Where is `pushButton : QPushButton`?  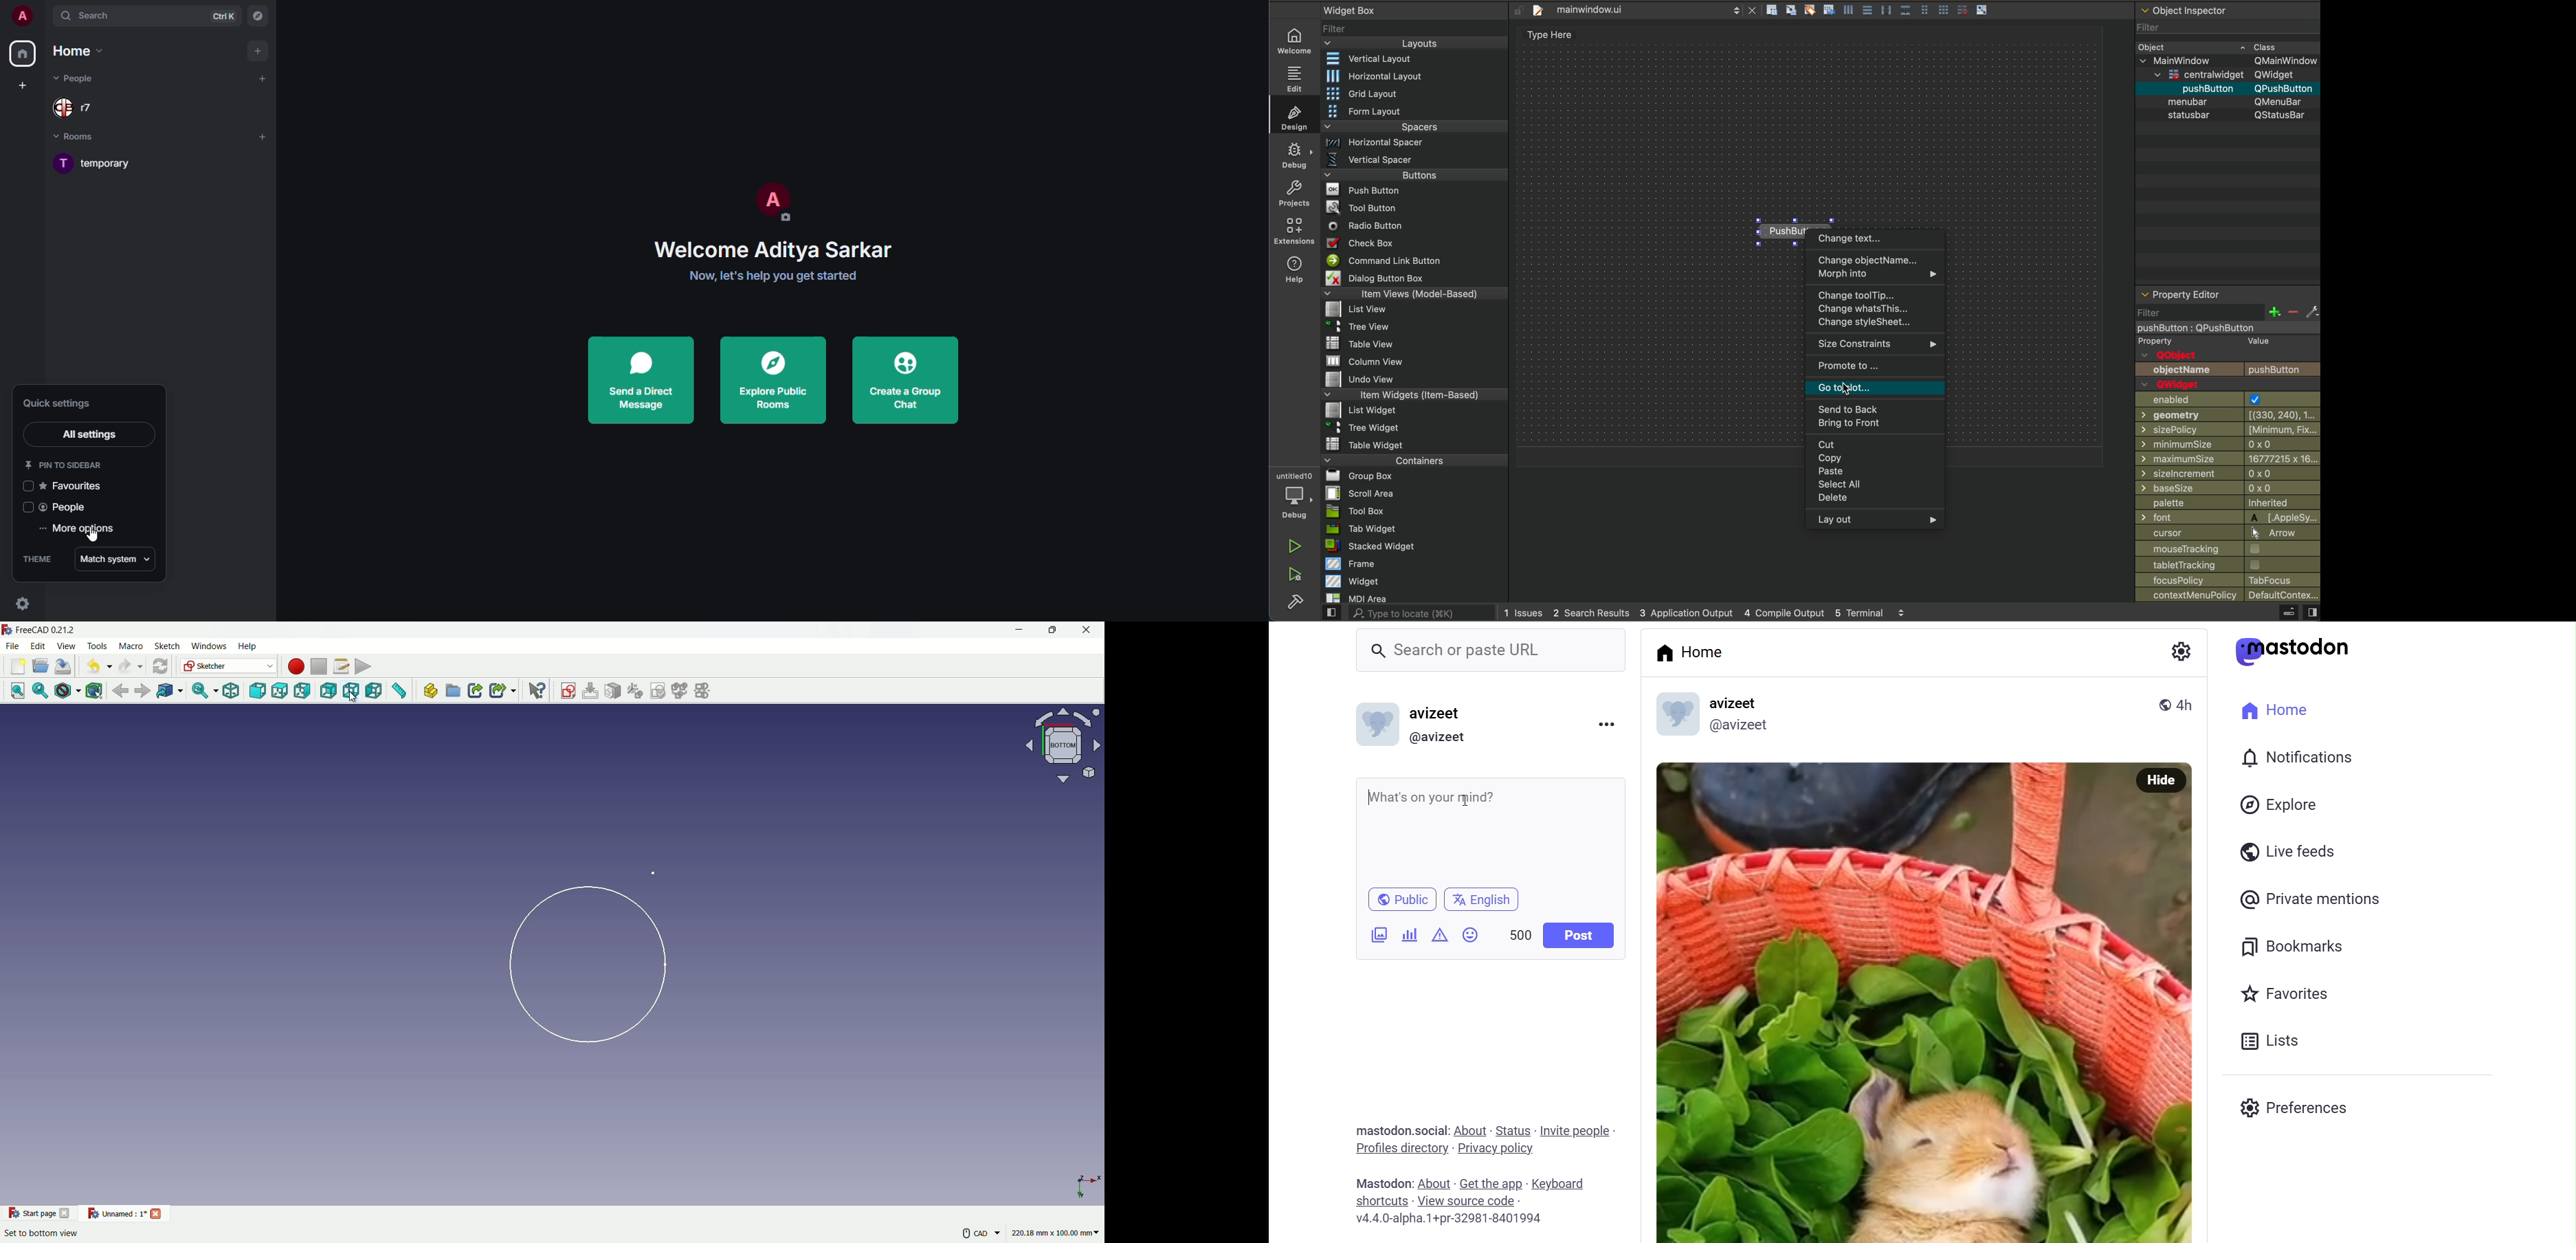 pushButton : QPushButton is located at coordinates (2199, 329).